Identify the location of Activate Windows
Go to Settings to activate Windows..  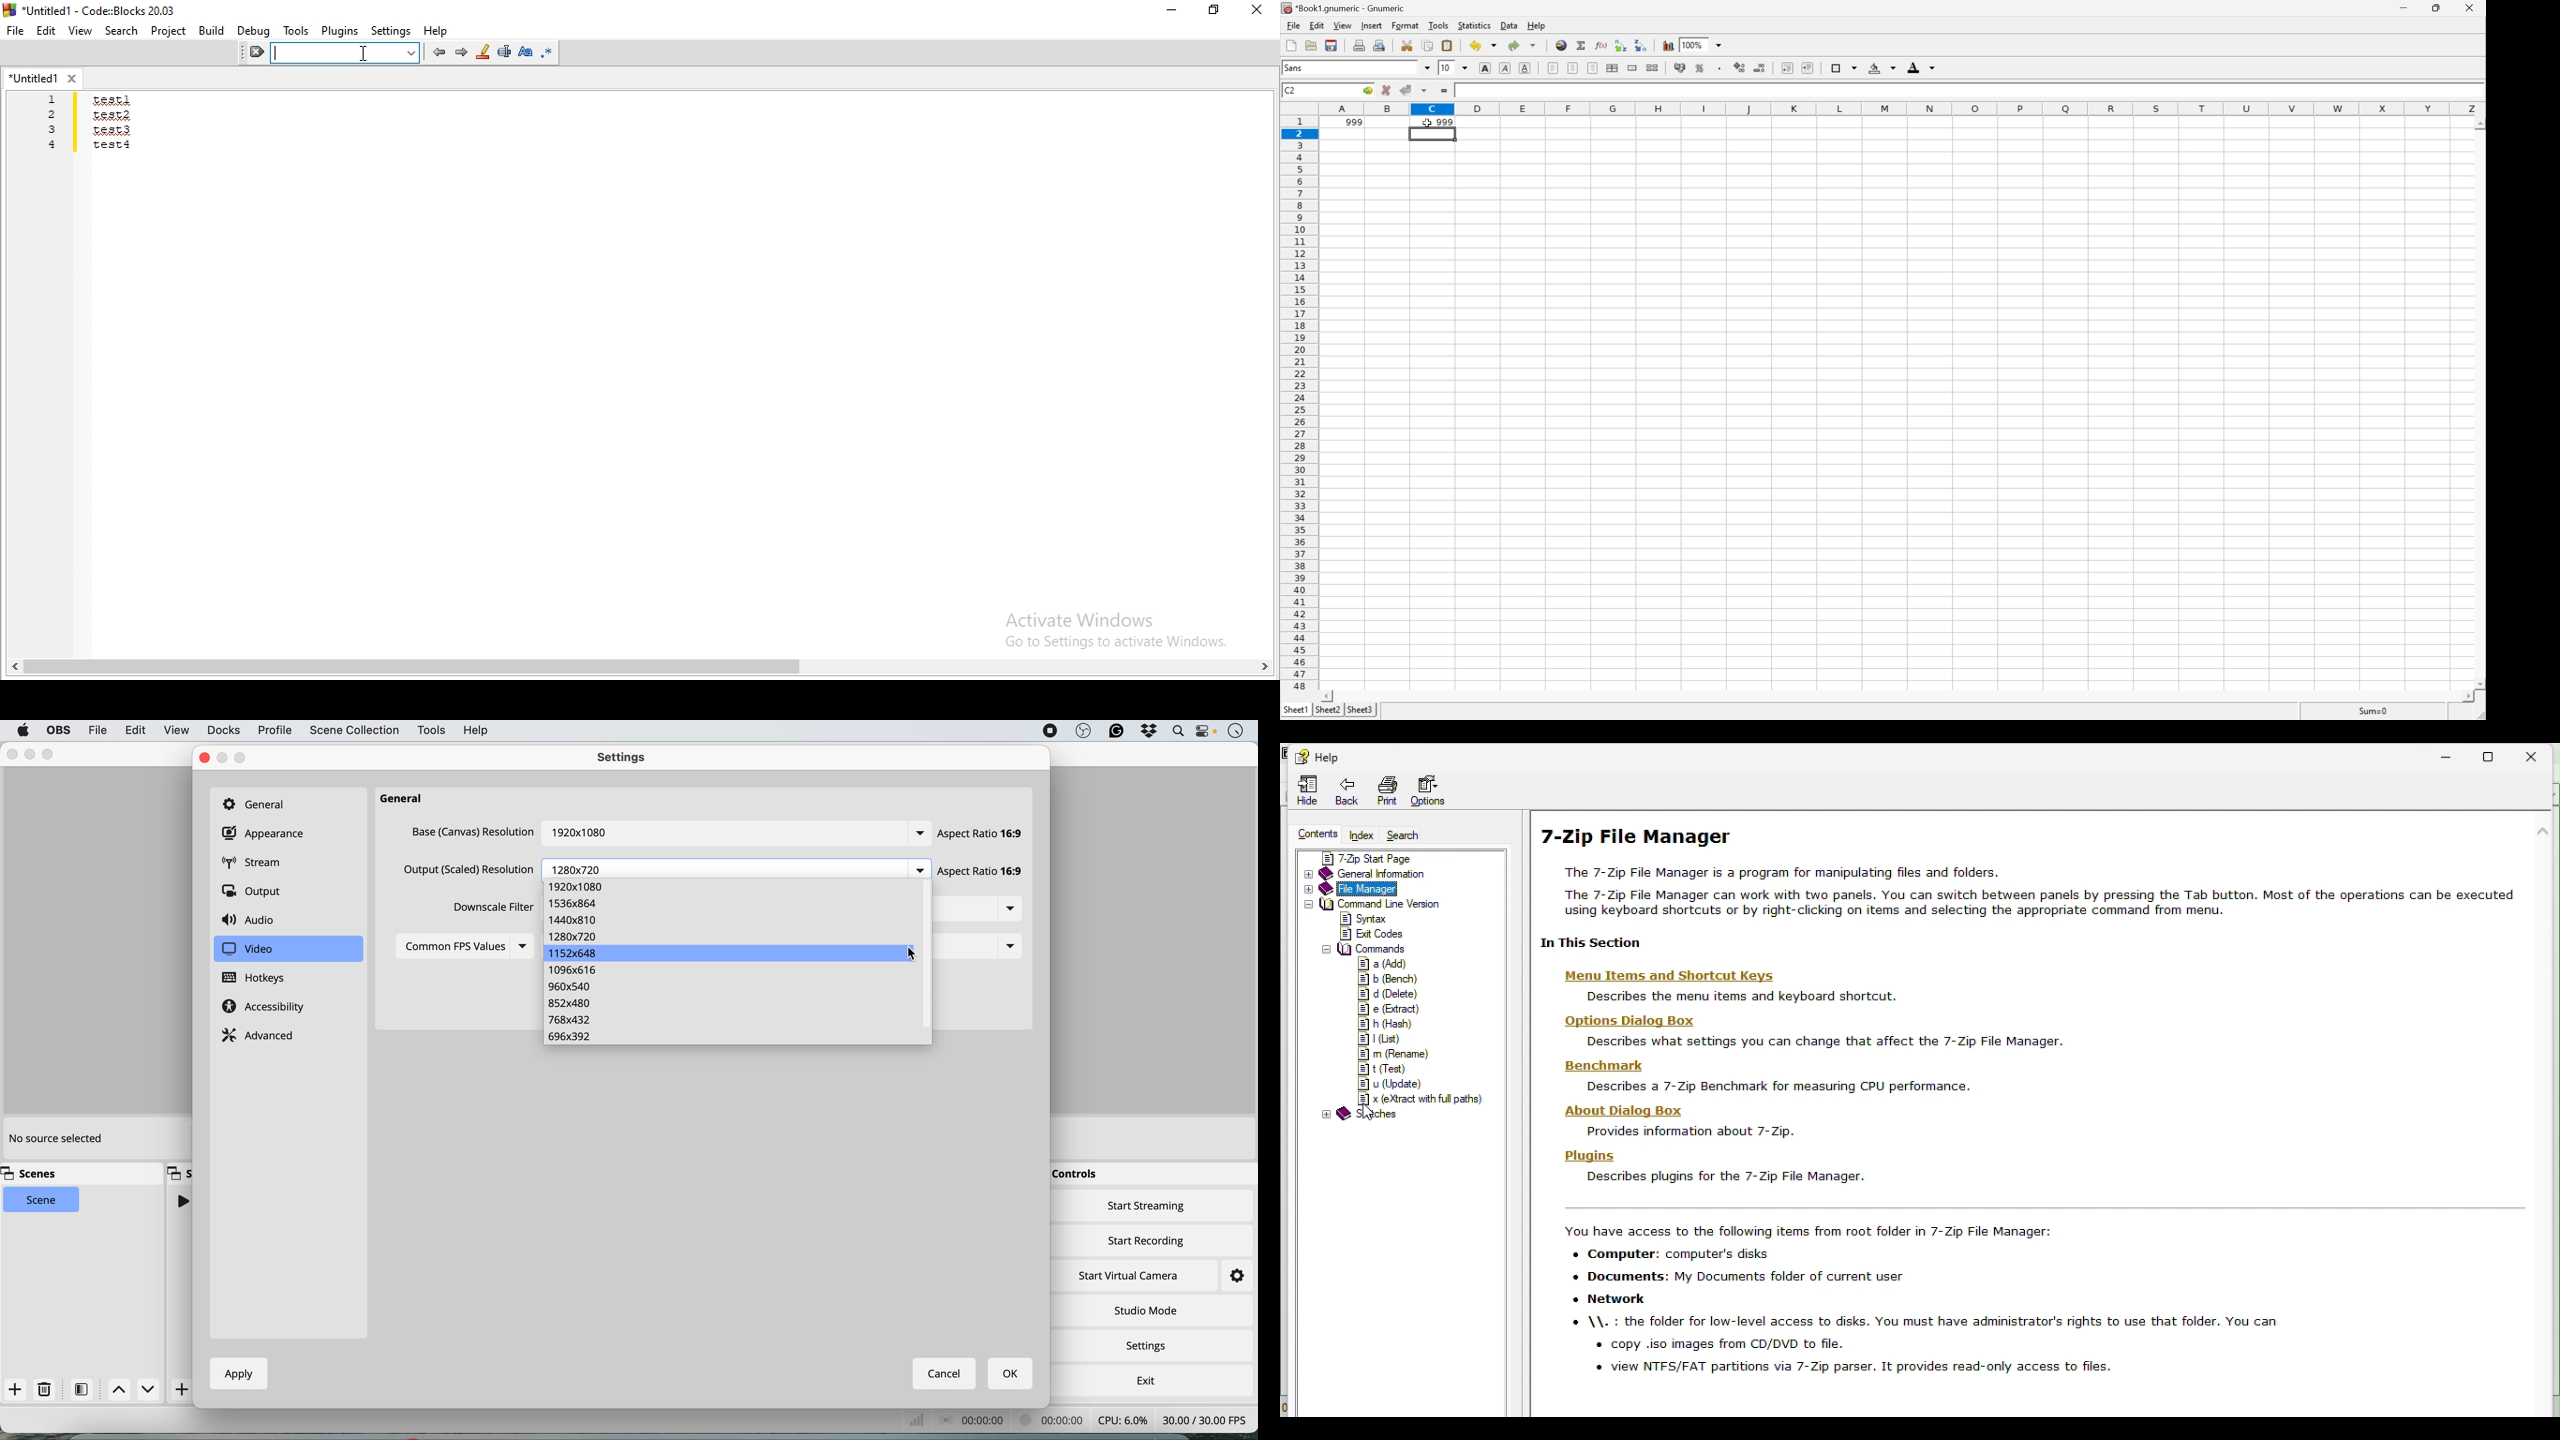
(1110, 625).